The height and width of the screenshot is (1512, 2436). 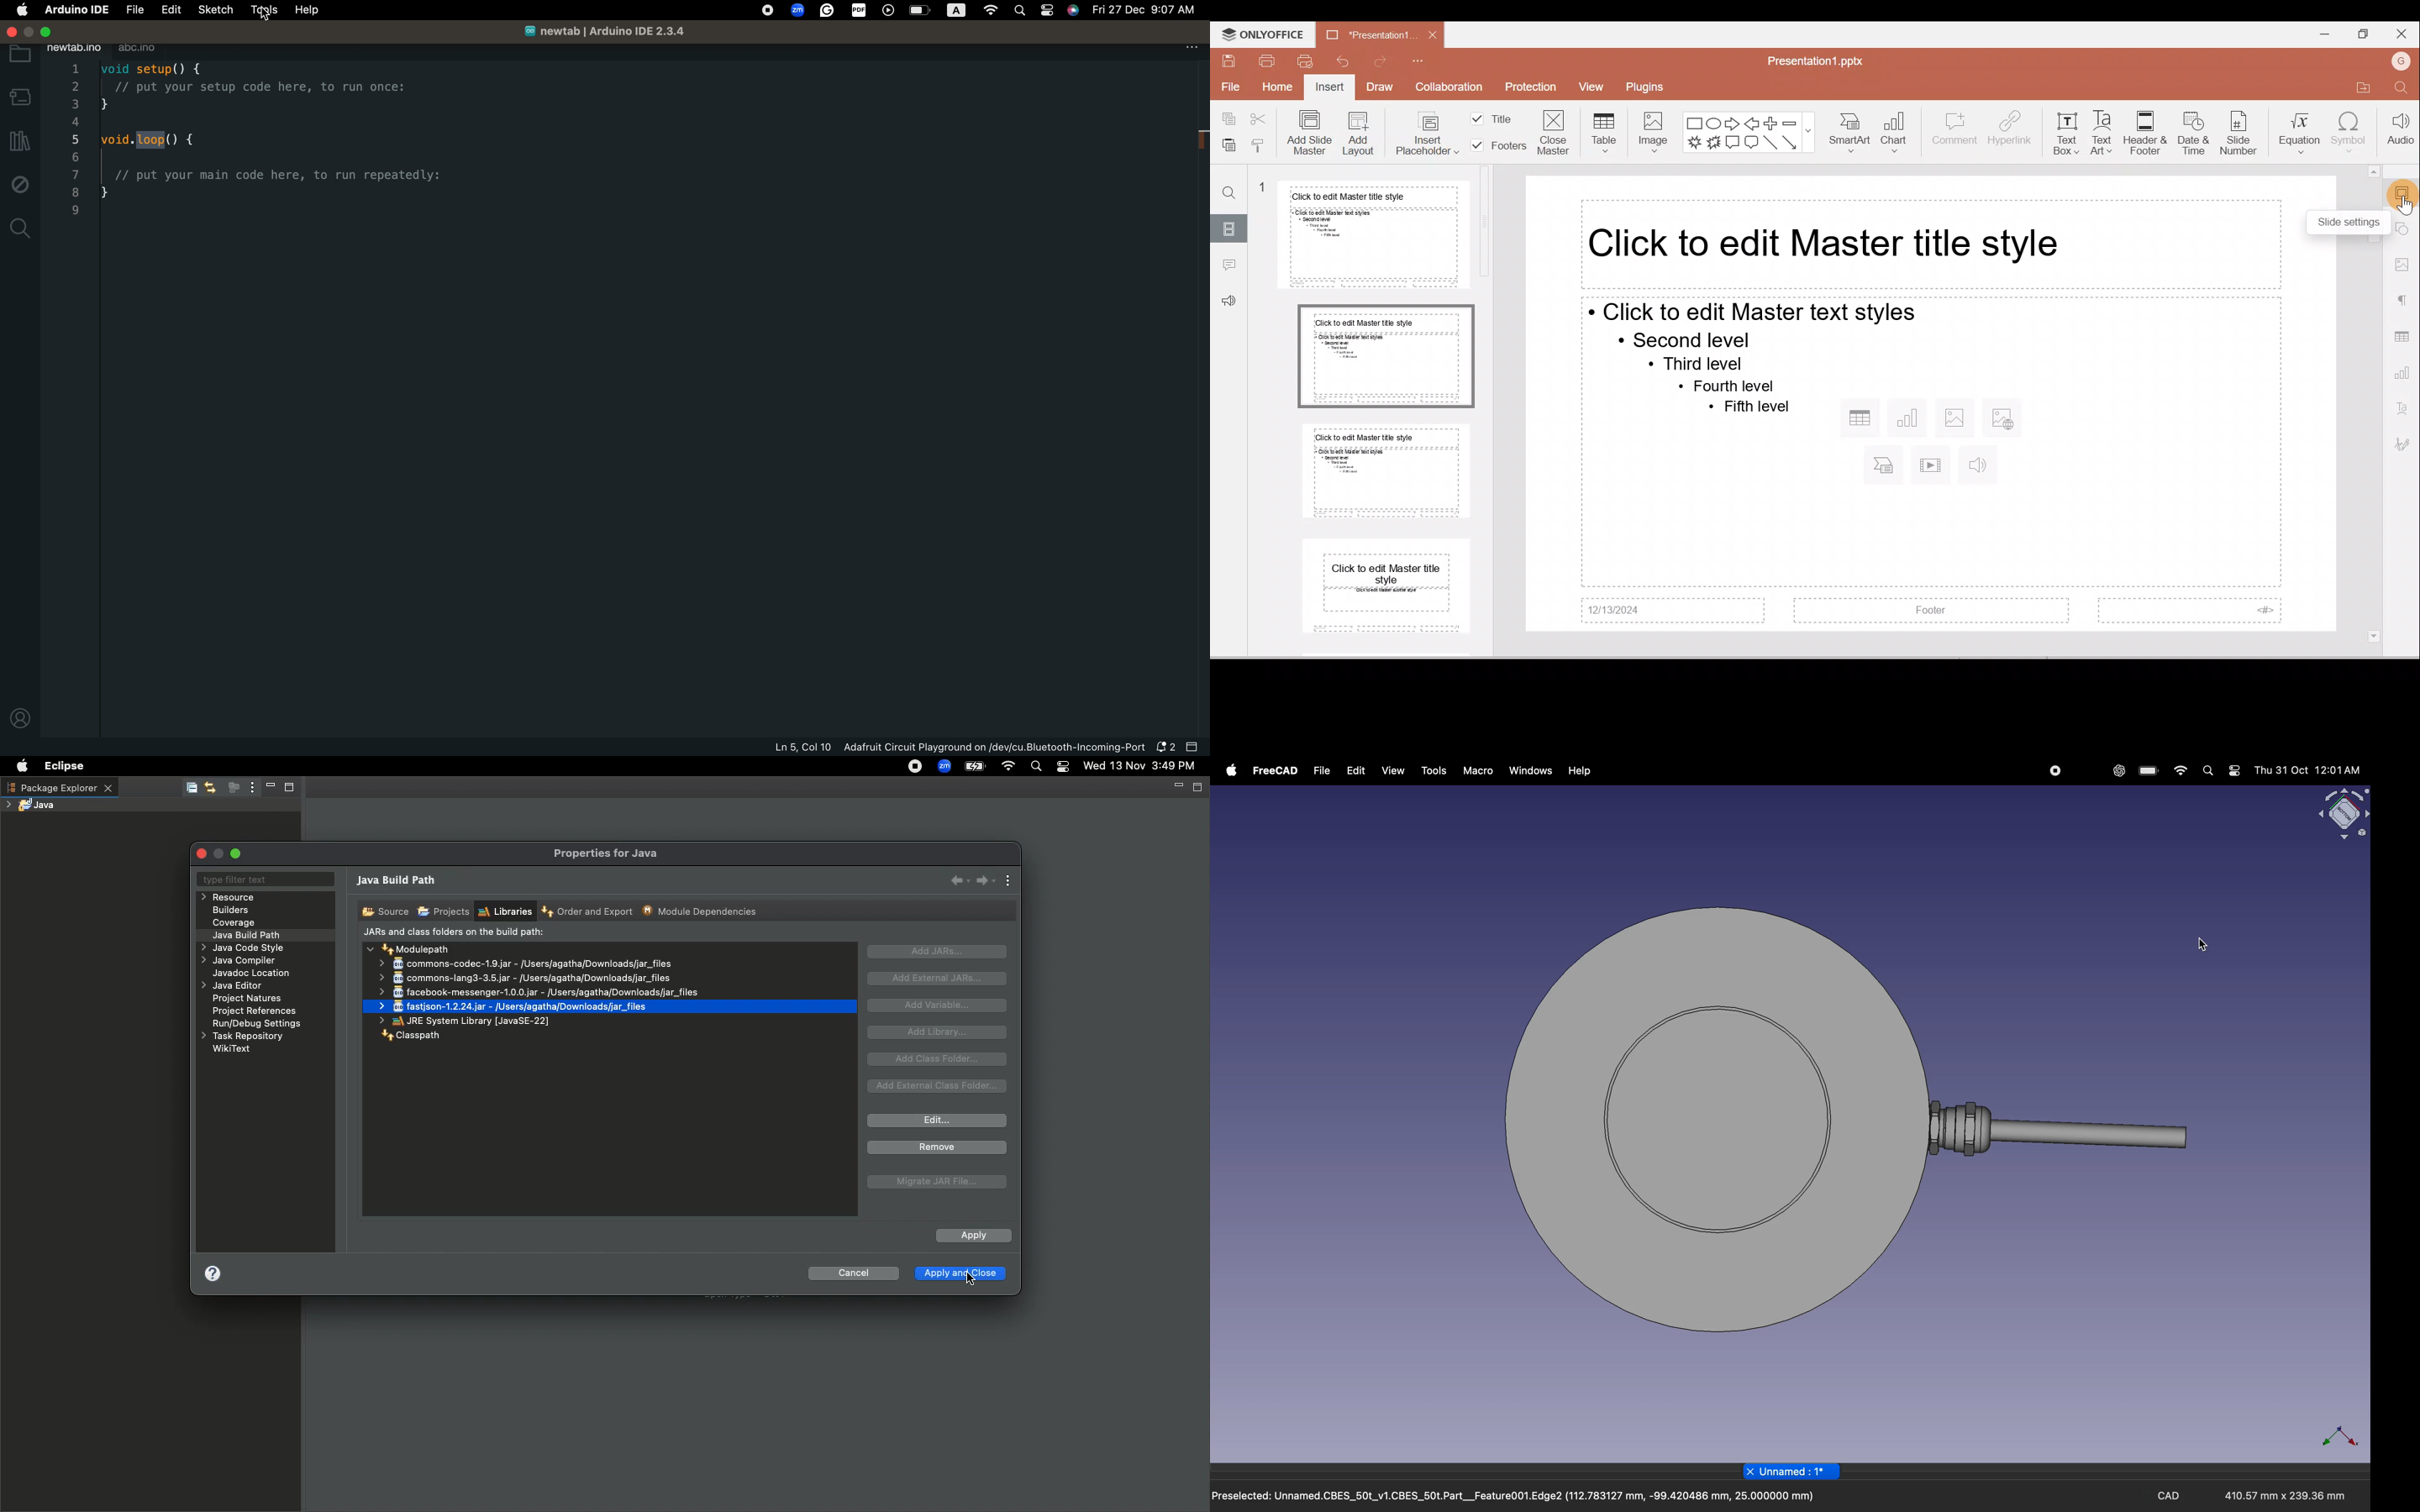 I want to click on ONLYOFFICE, so click(x=1262, y=35).